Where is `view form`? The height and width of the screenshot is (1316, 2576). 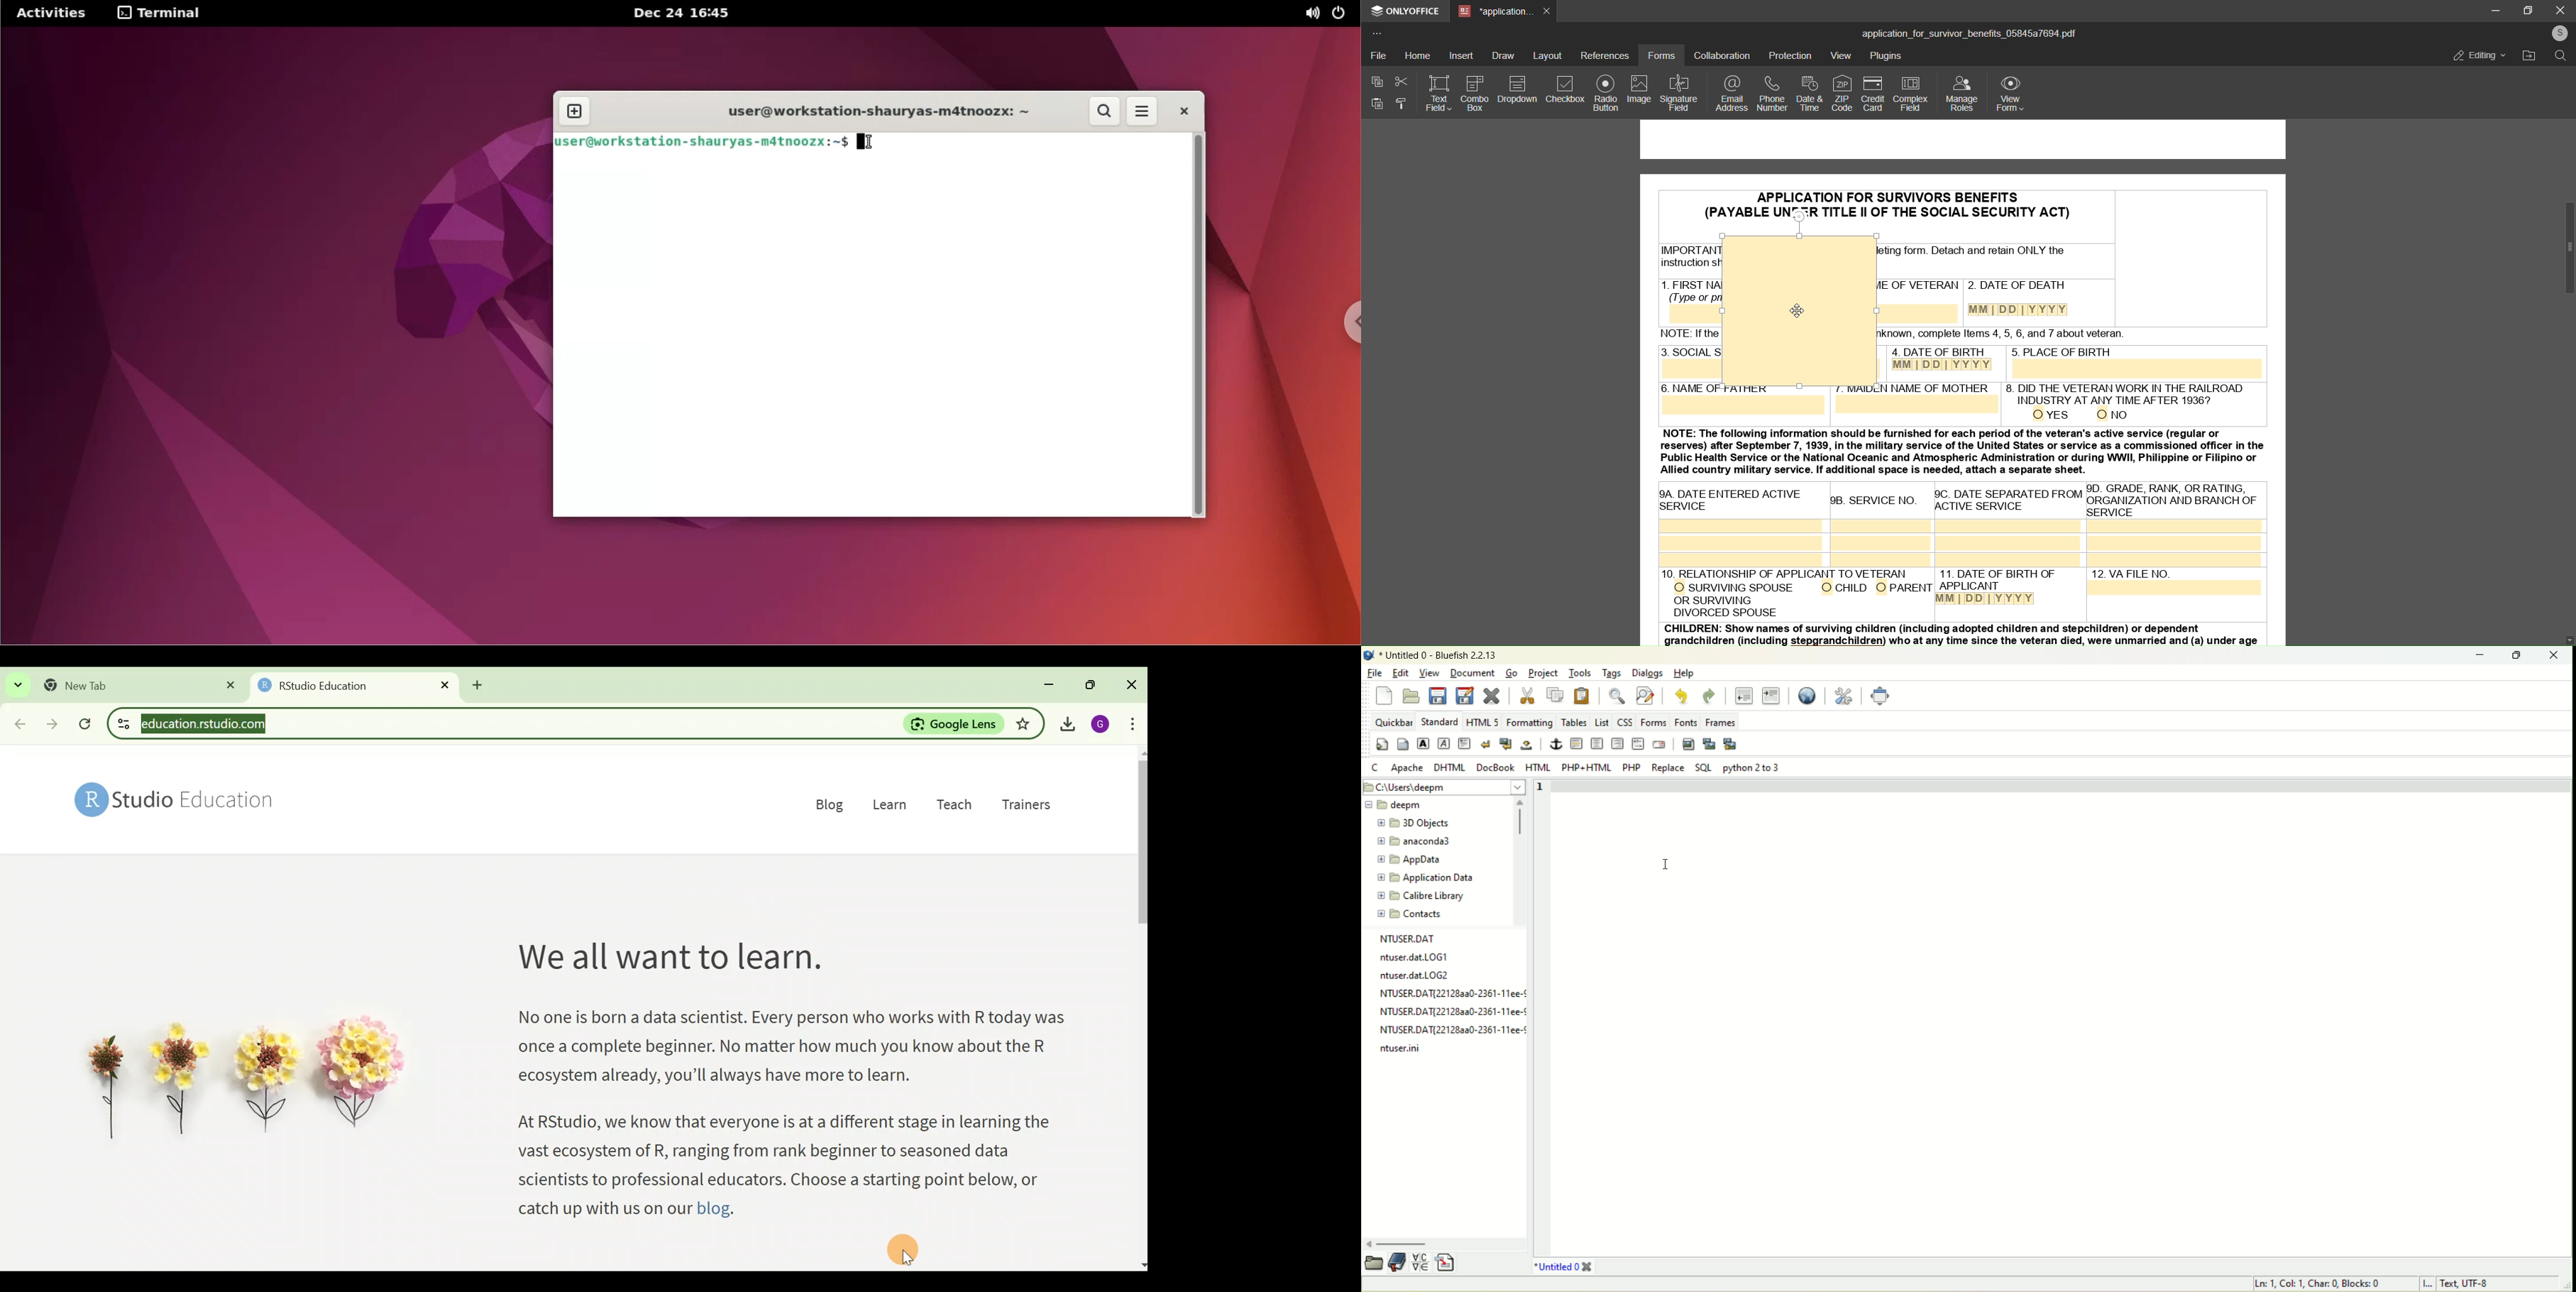
view form is located at coordinates (2013, 93).